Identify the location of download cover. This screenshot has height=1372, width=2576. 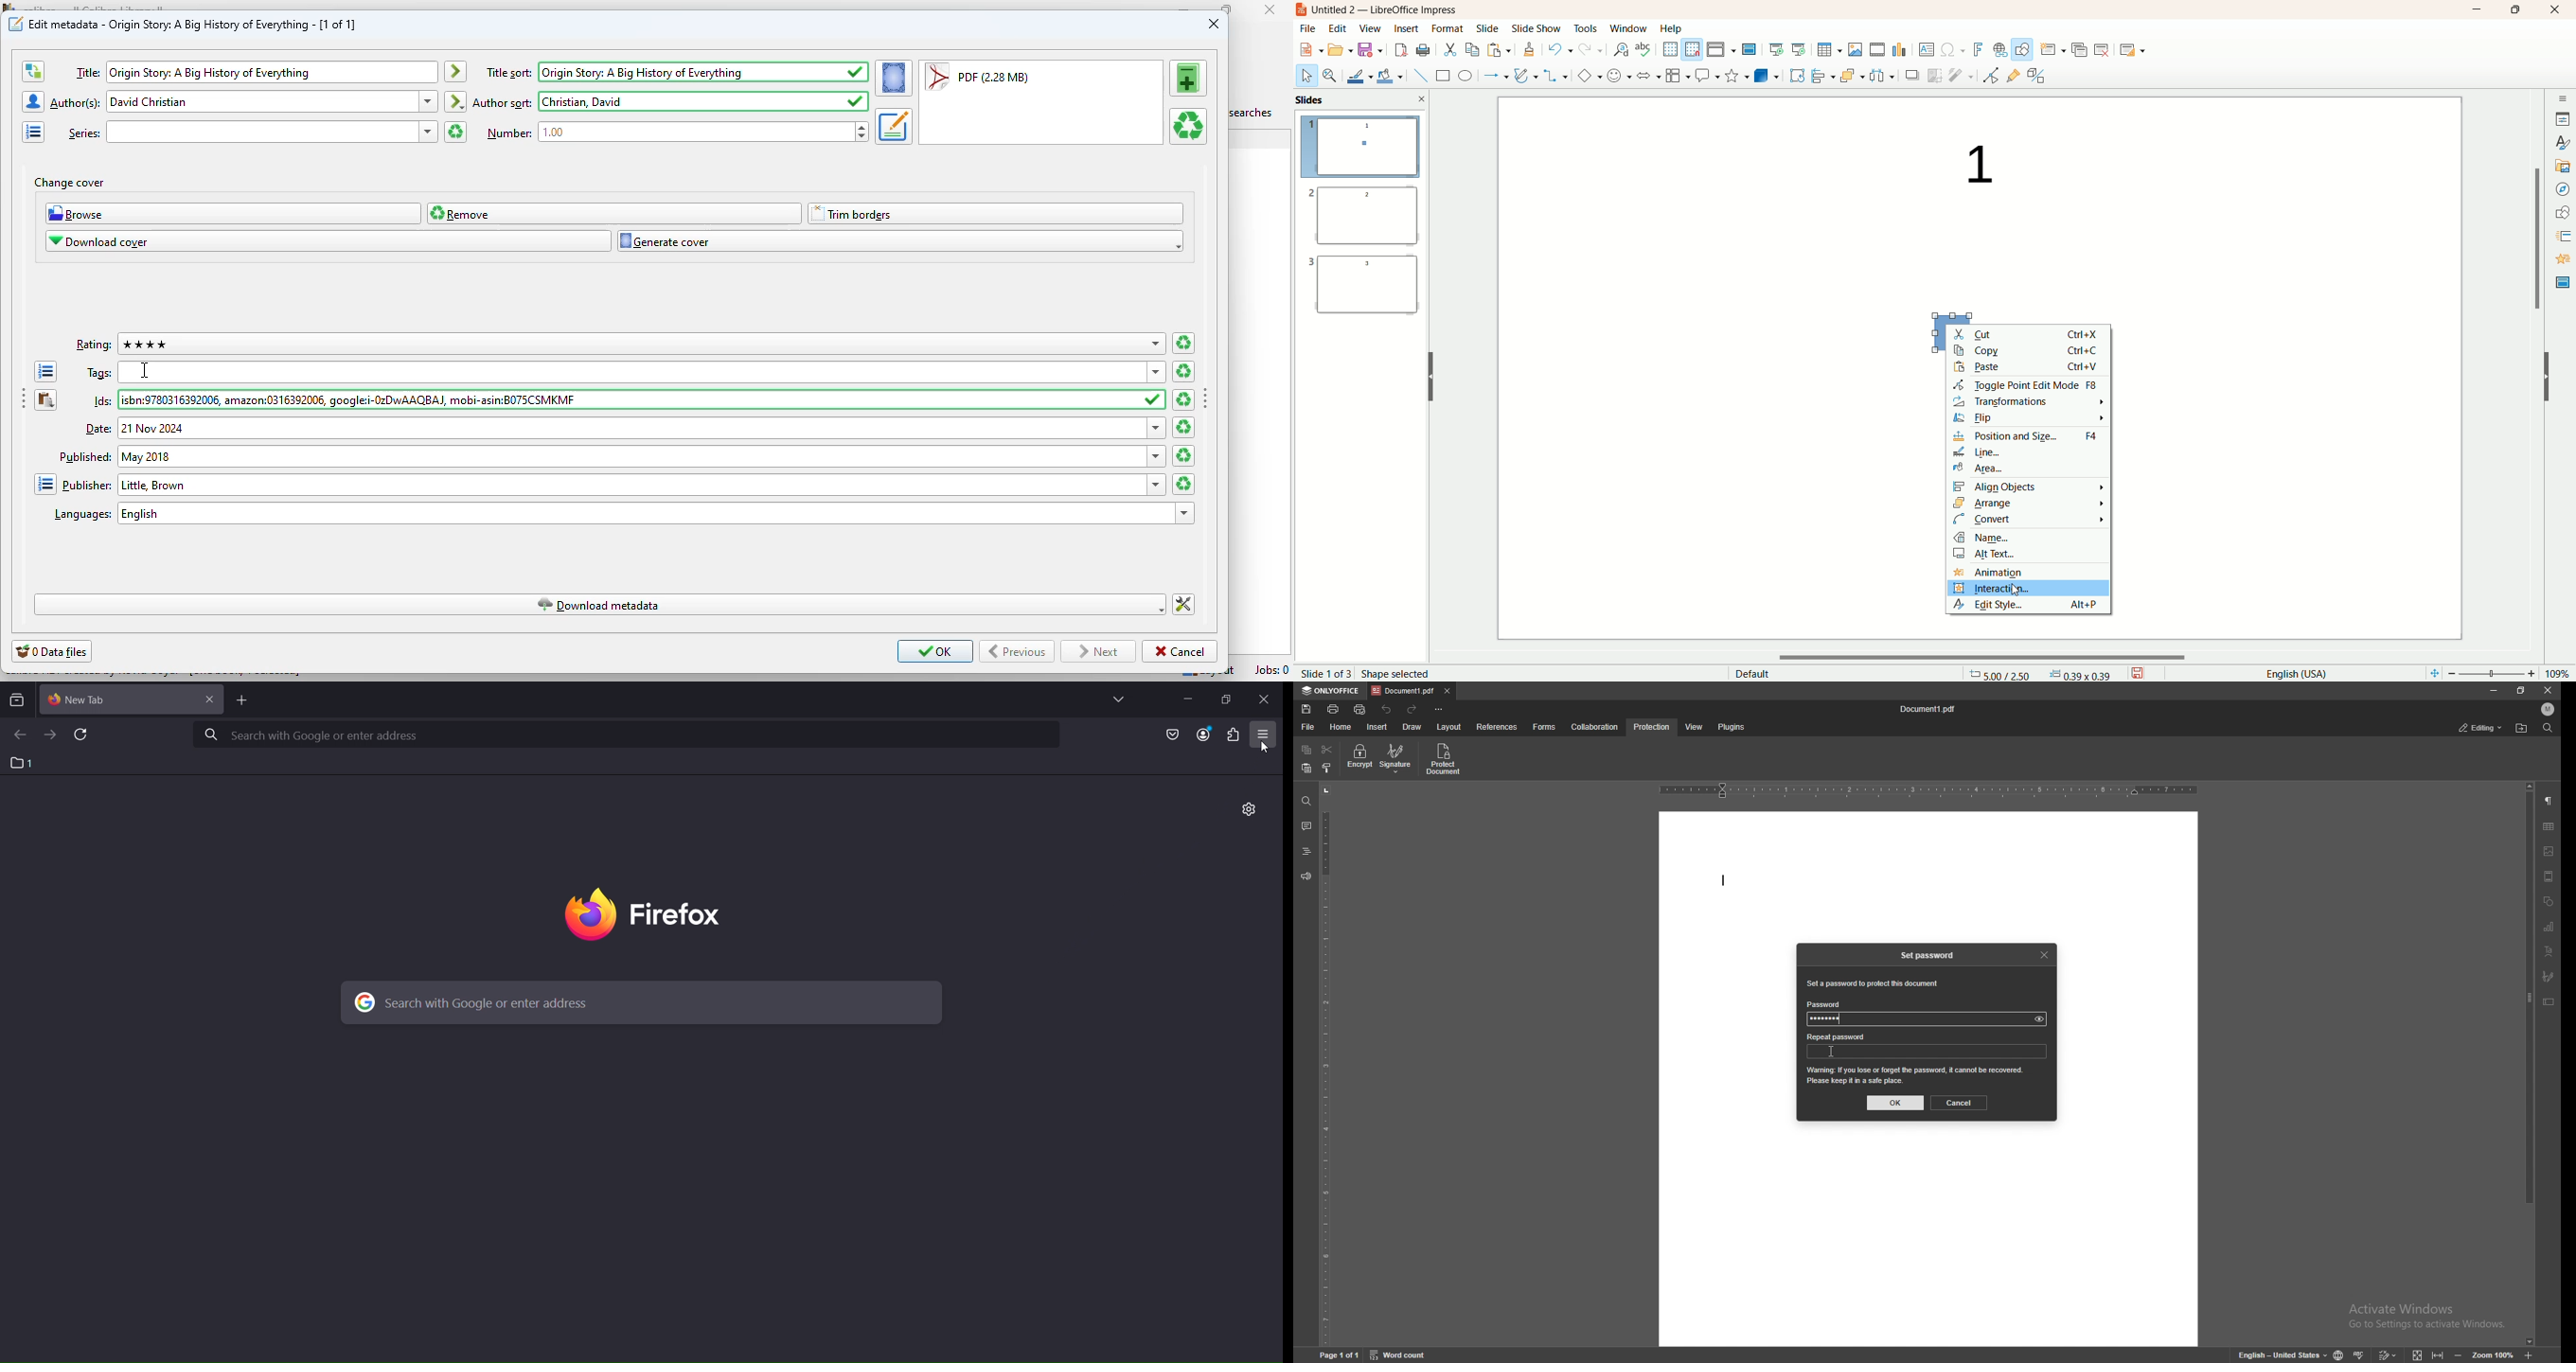
(329, 241).